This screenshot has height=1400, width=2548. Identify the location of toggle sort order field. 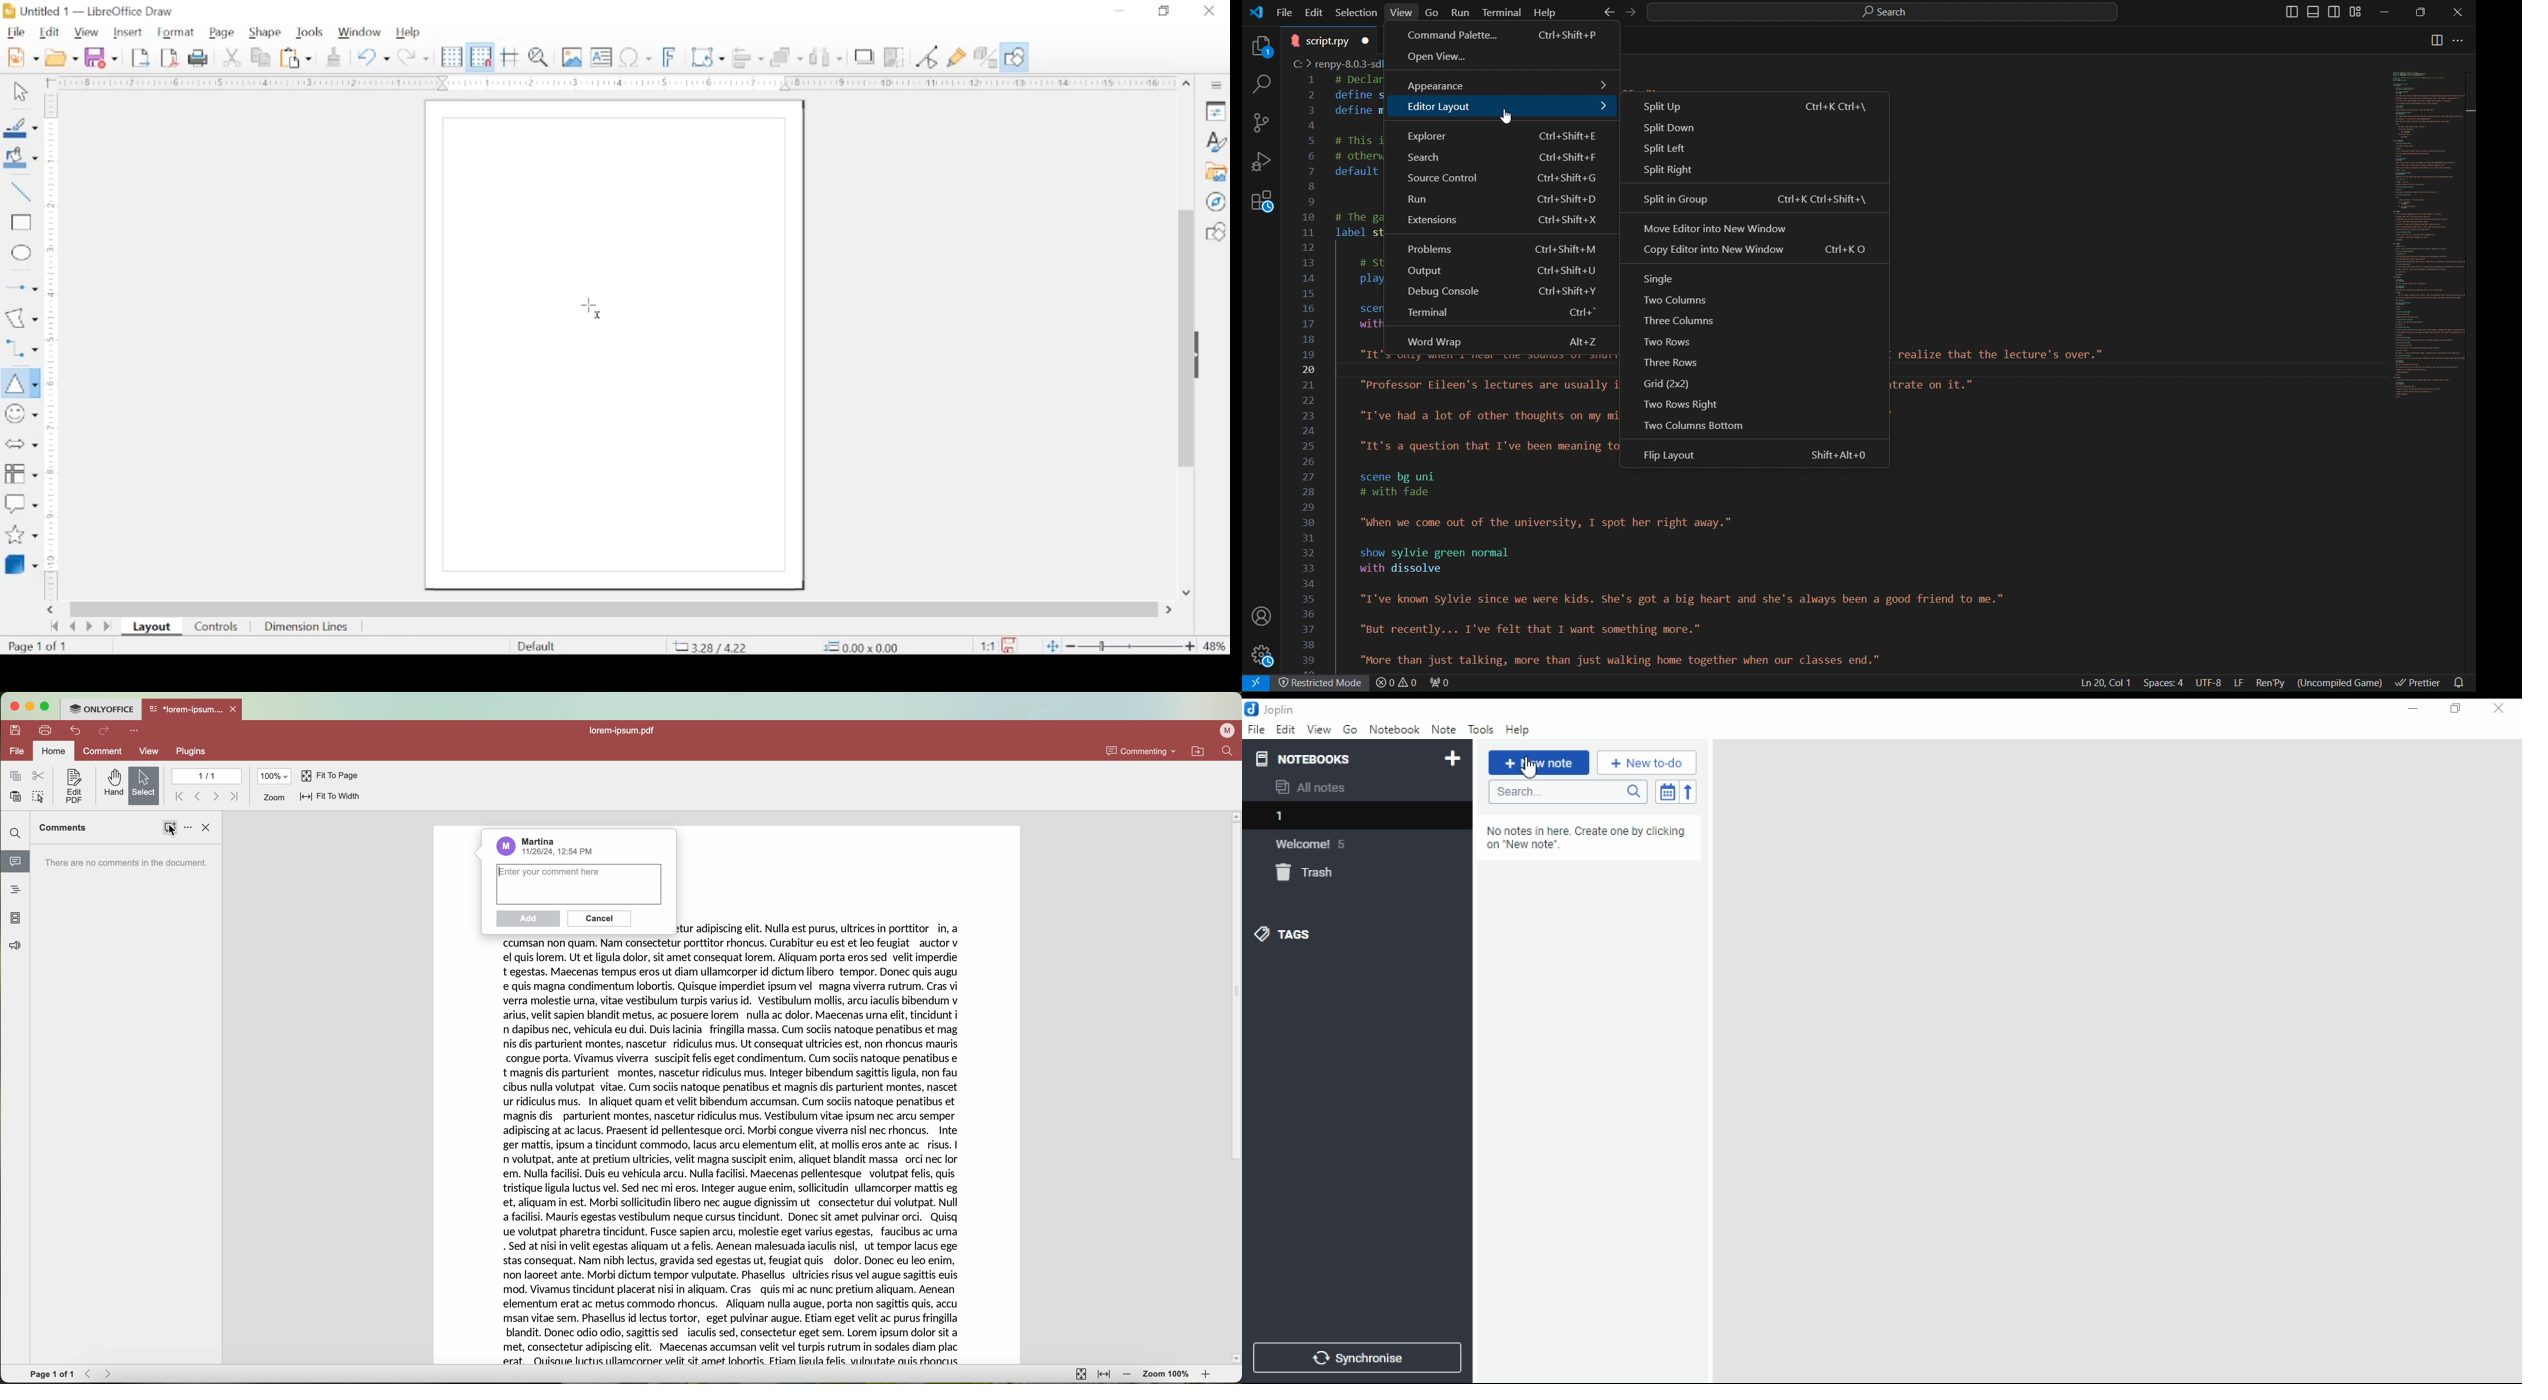
(1666, 791).